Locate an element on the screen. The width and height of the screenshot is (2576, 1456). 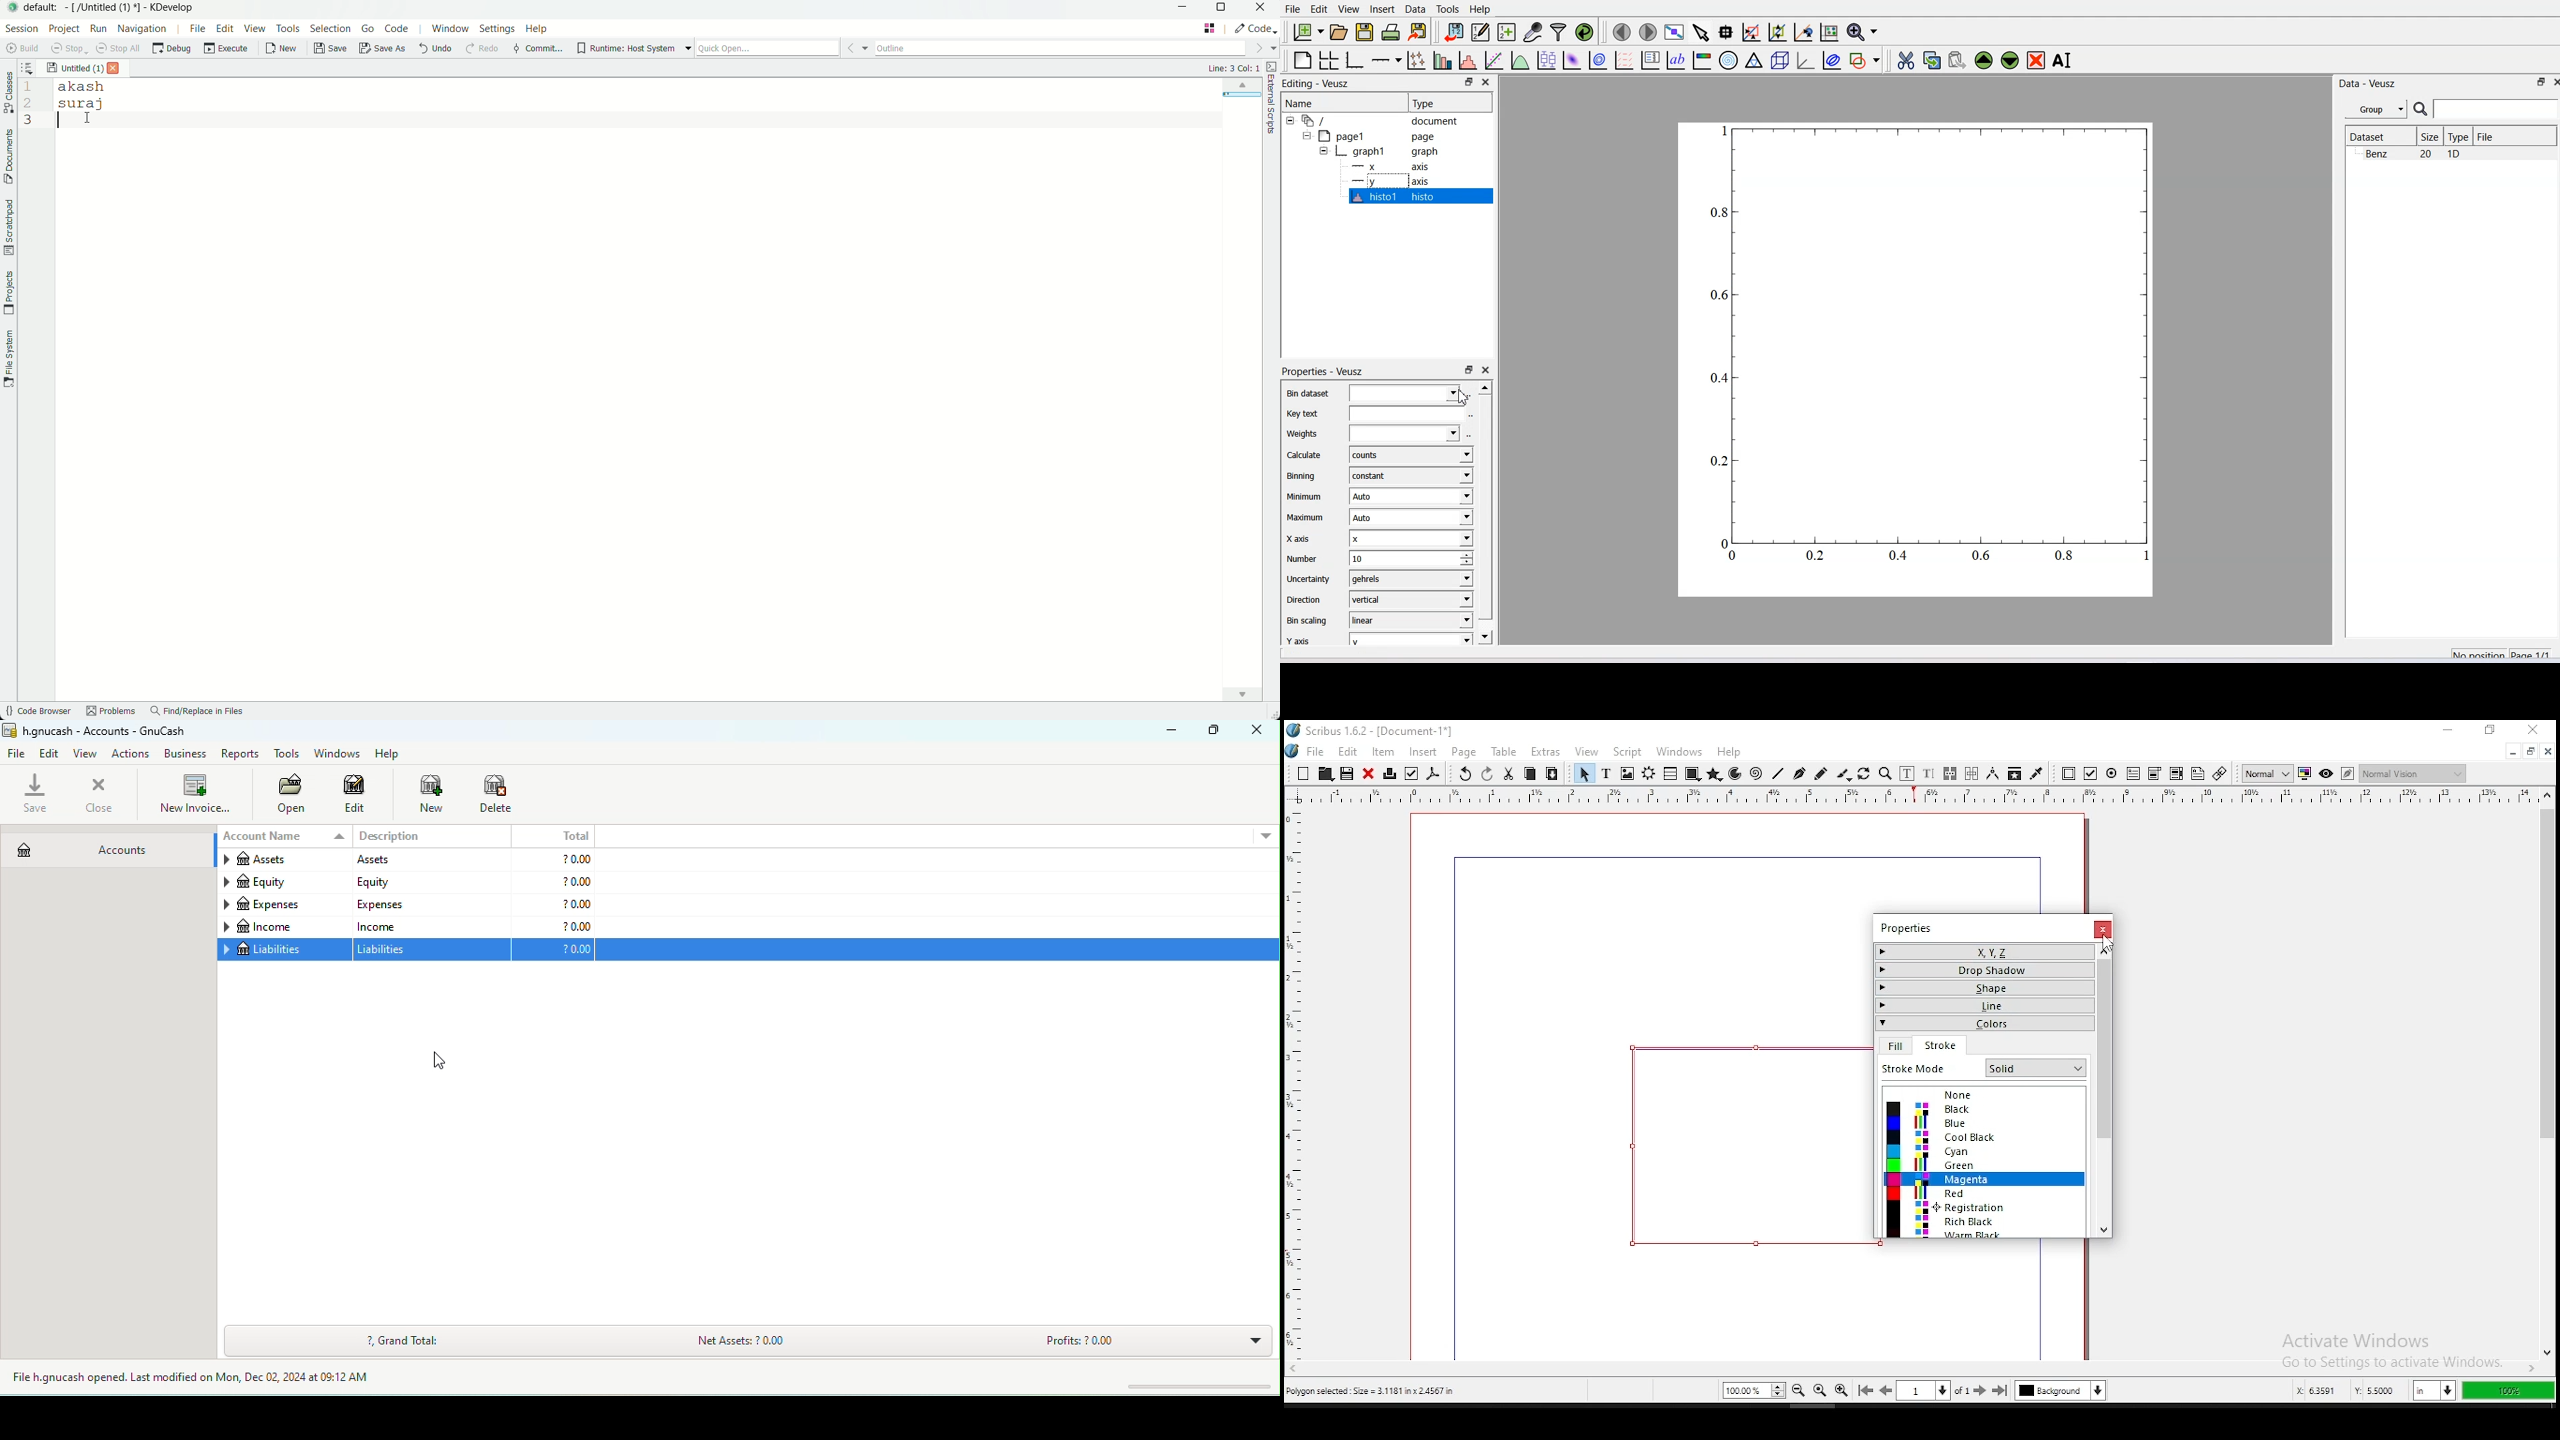
freehand line is located at coordinates (1821, 773).